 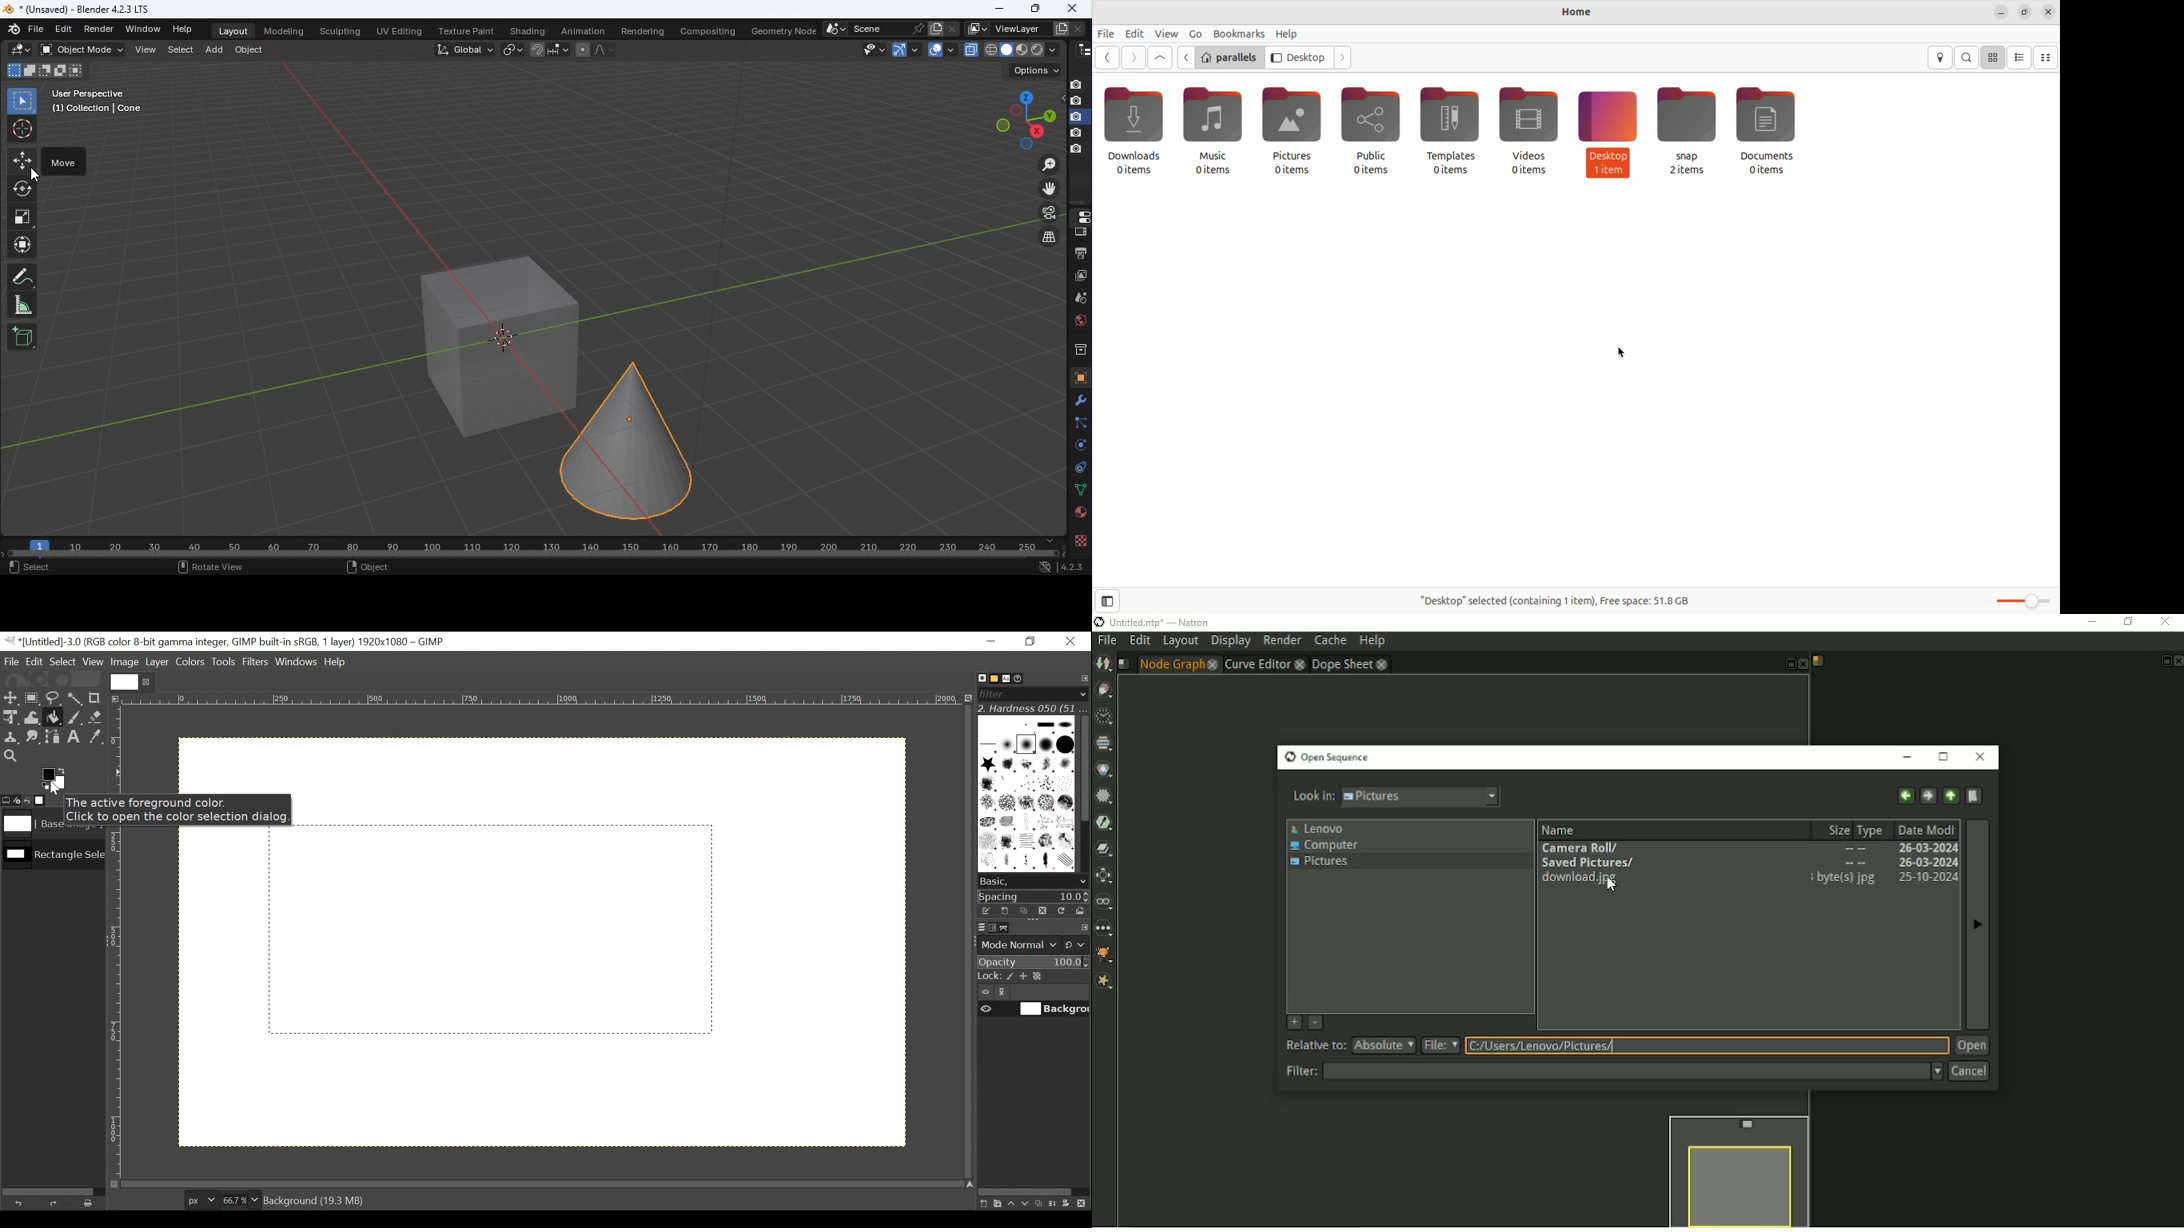 I want to click on Help, so click(x=337, y=663).